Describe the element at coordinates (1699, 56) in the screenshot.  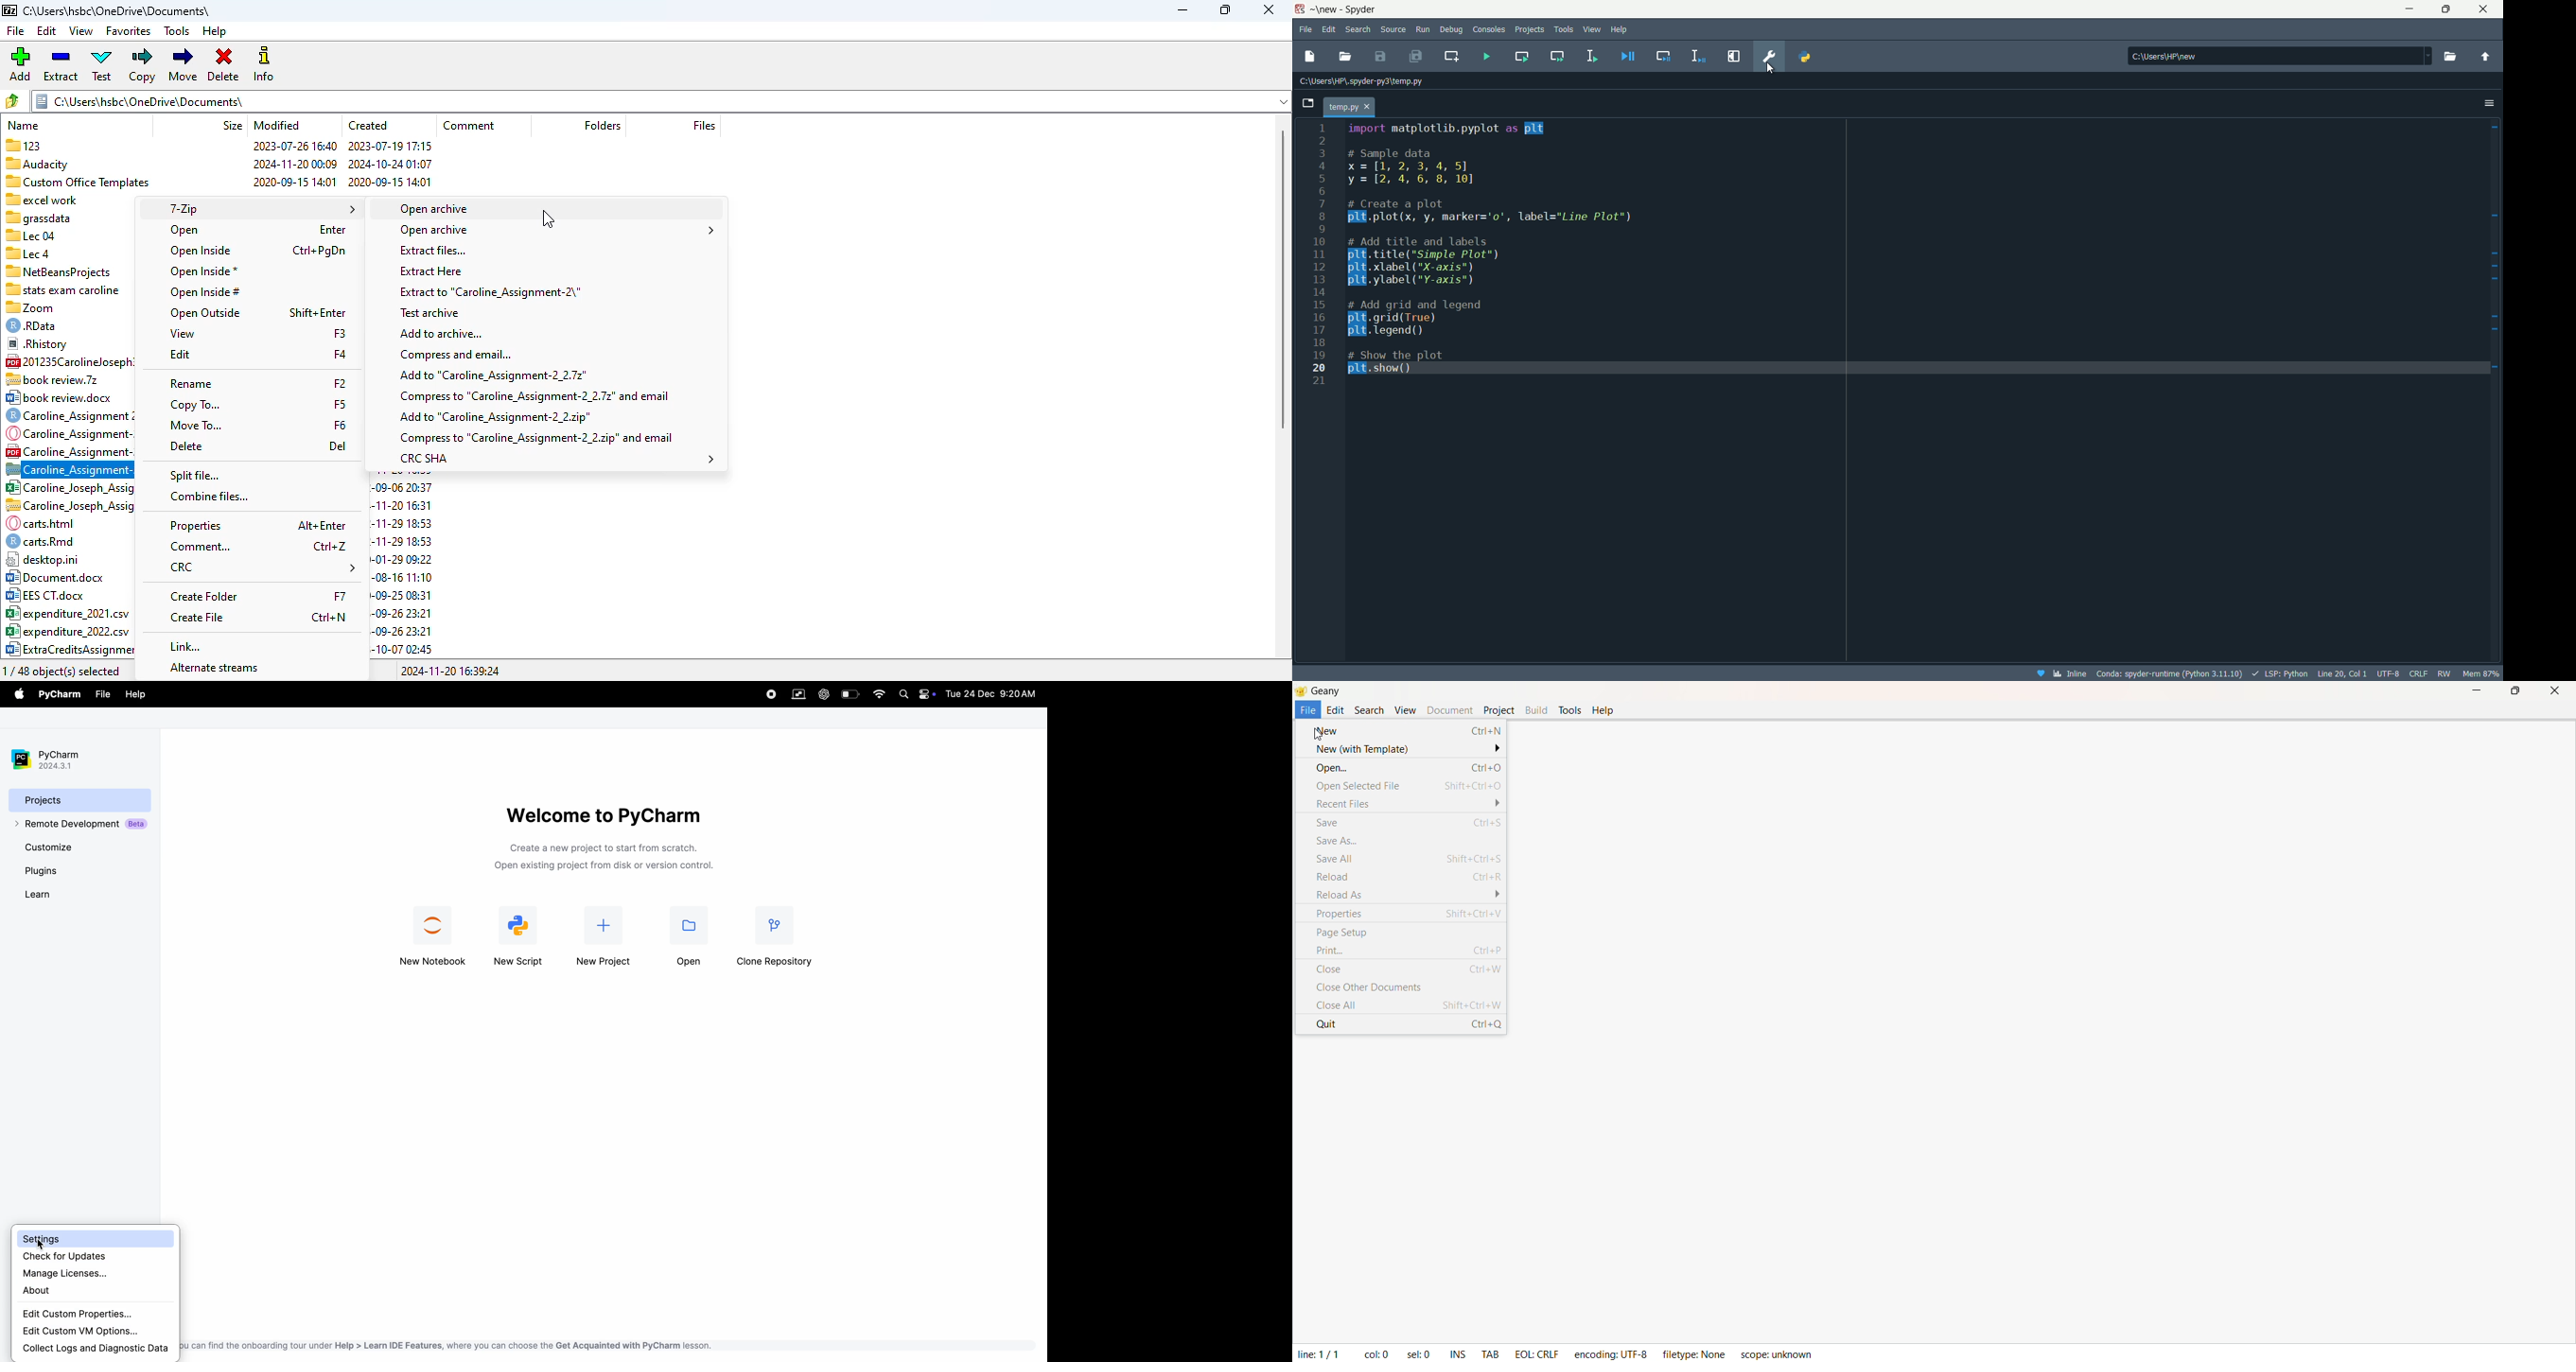
I see `debug selection` at that location.